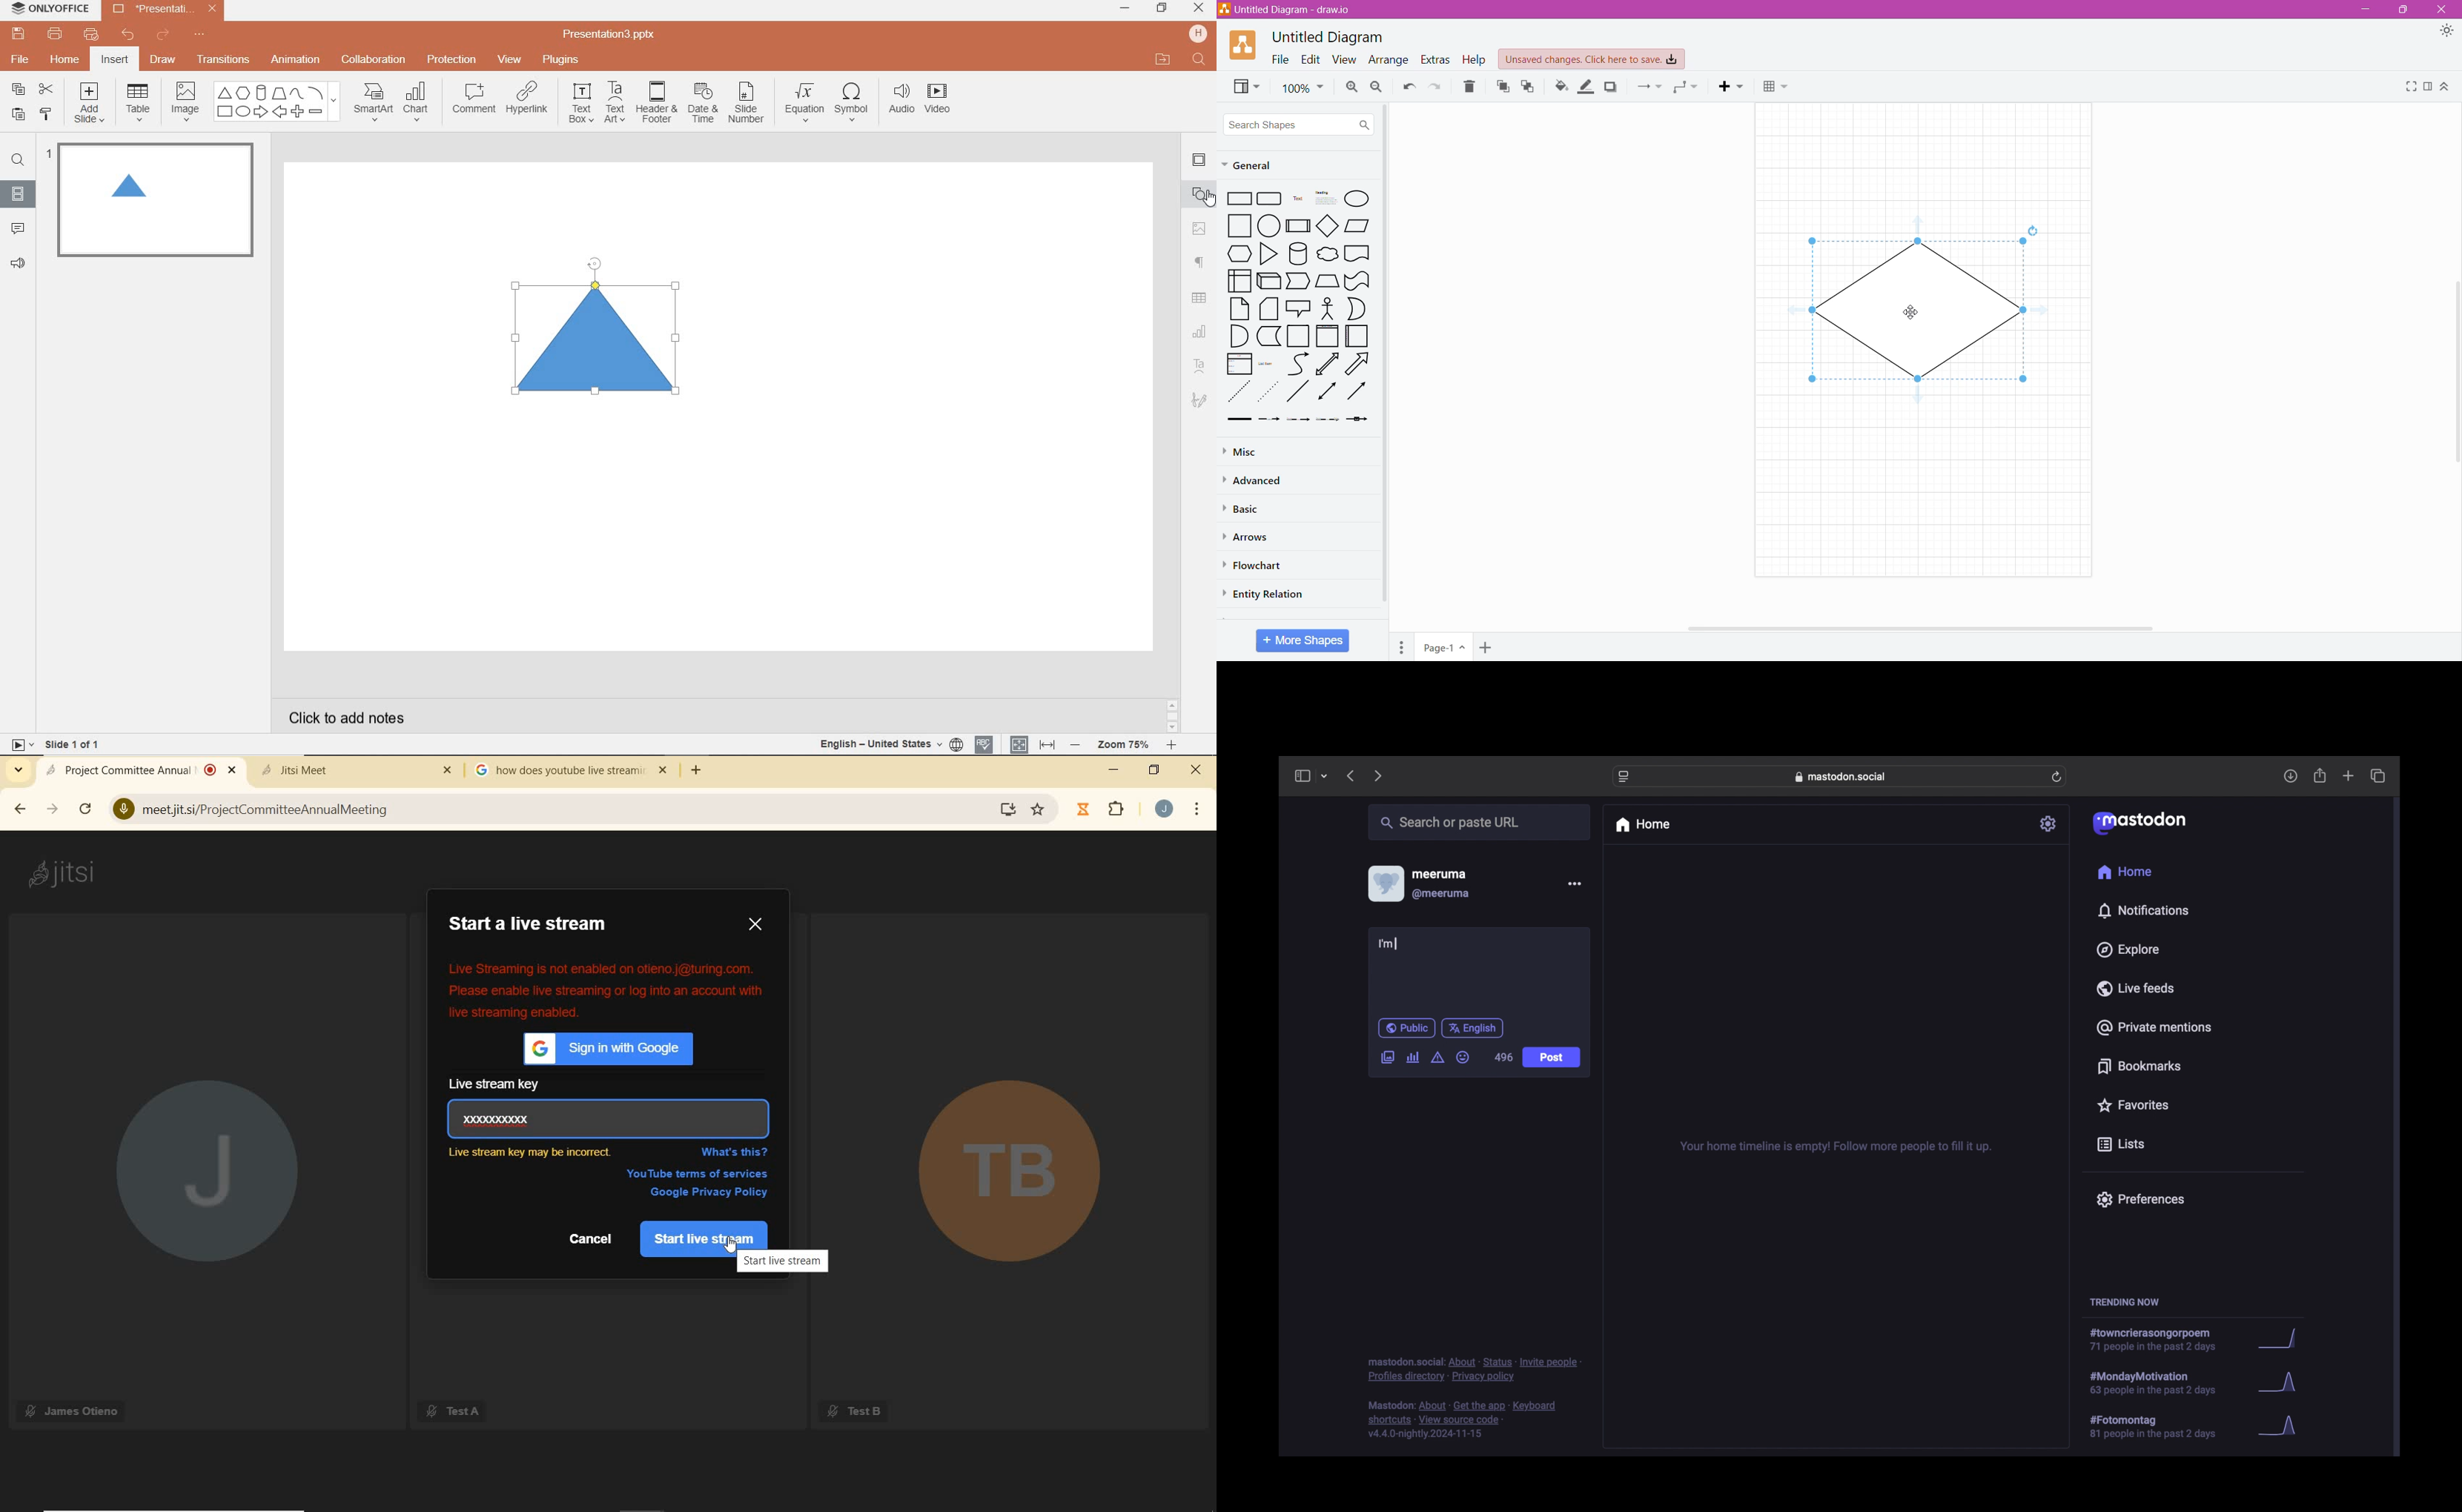 This screenshot has height=1512, width=2464. I want to click on footnote, so click(1474, 1370).